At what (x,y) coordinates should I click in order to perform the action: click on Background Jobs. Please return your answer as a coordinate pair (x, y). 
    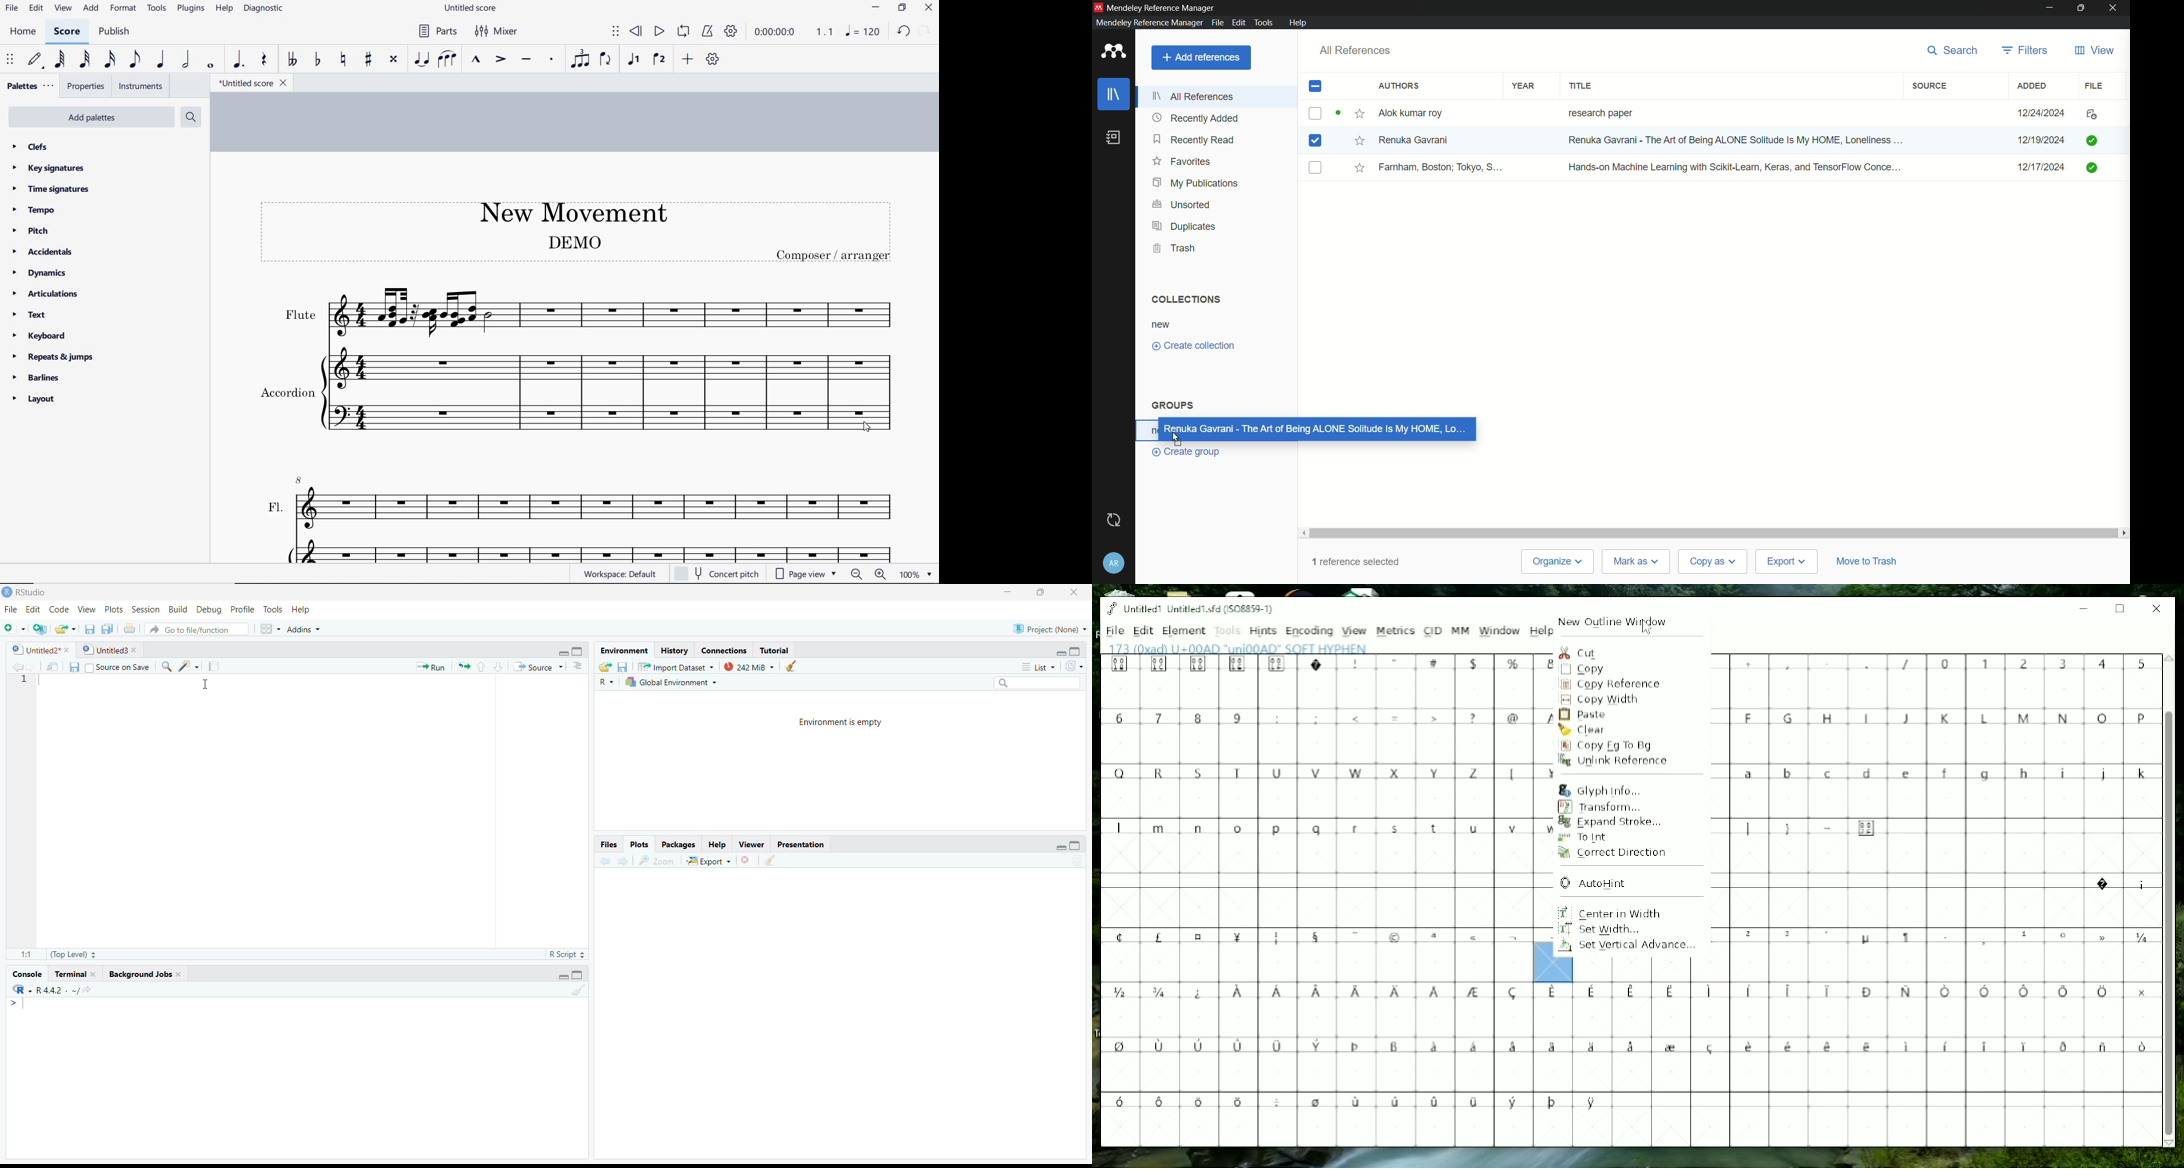
    Looking at the image, I should click on (145, 974).